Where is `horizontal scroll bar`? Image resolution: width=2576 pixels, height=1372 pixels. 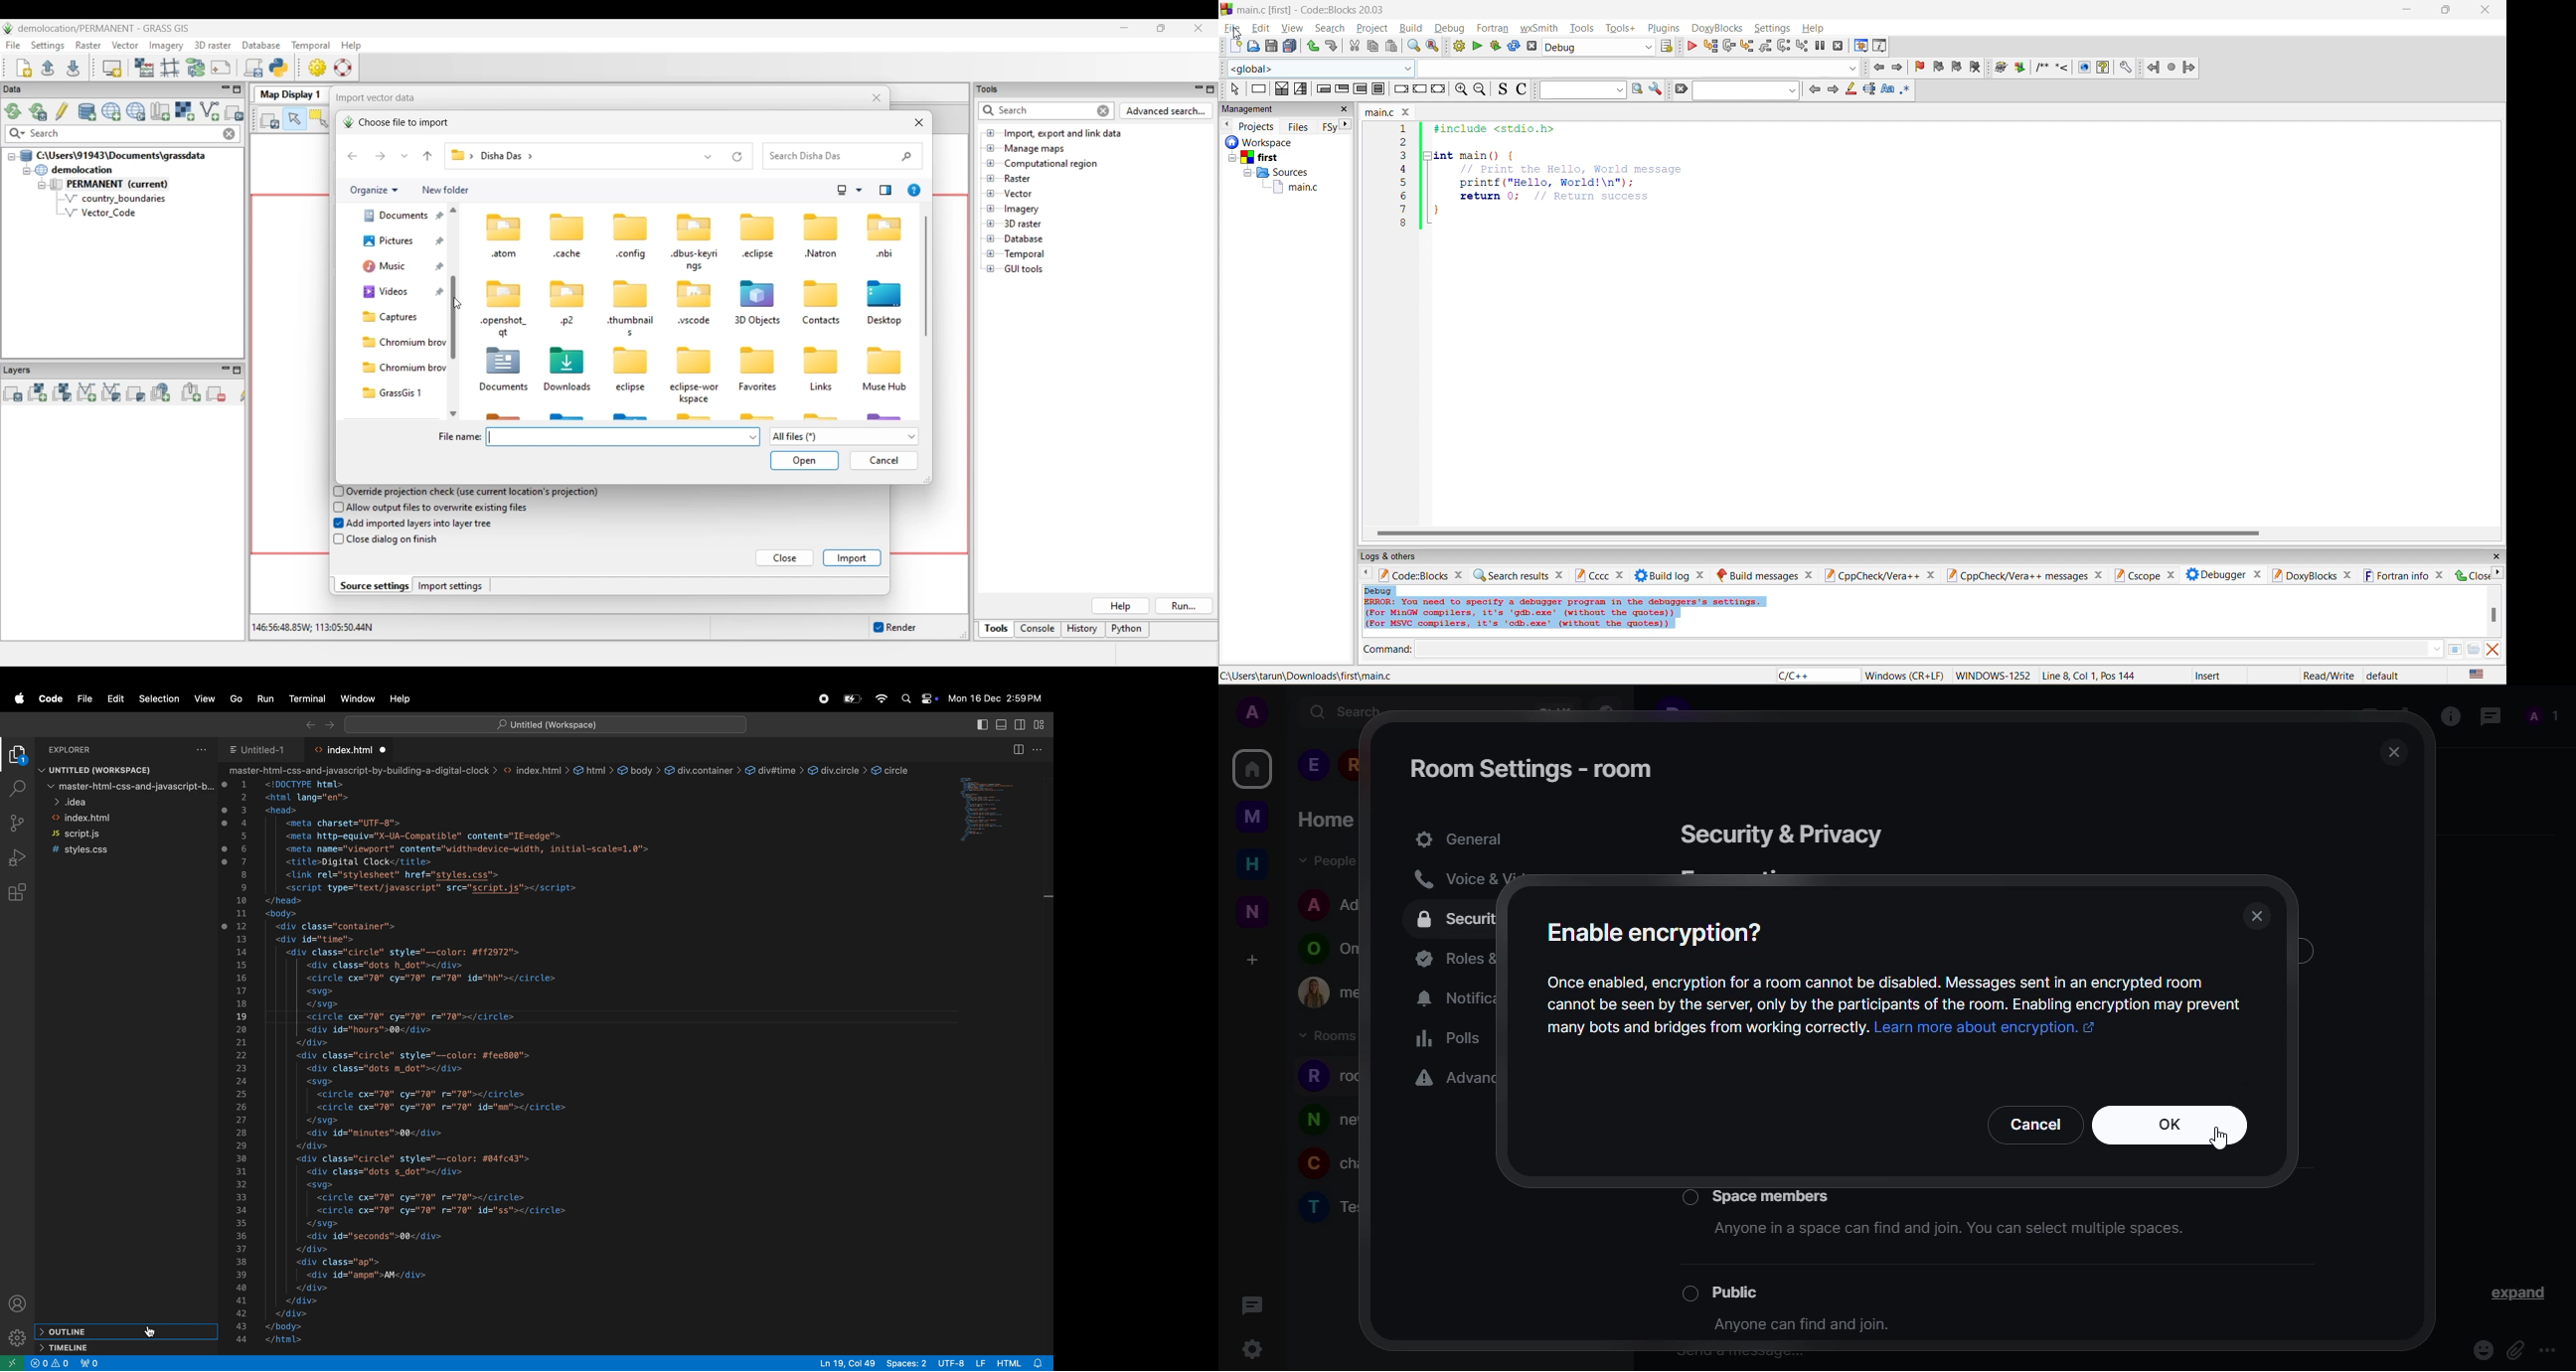
horizontal scroll bar is located at coordinates (1818, 533).